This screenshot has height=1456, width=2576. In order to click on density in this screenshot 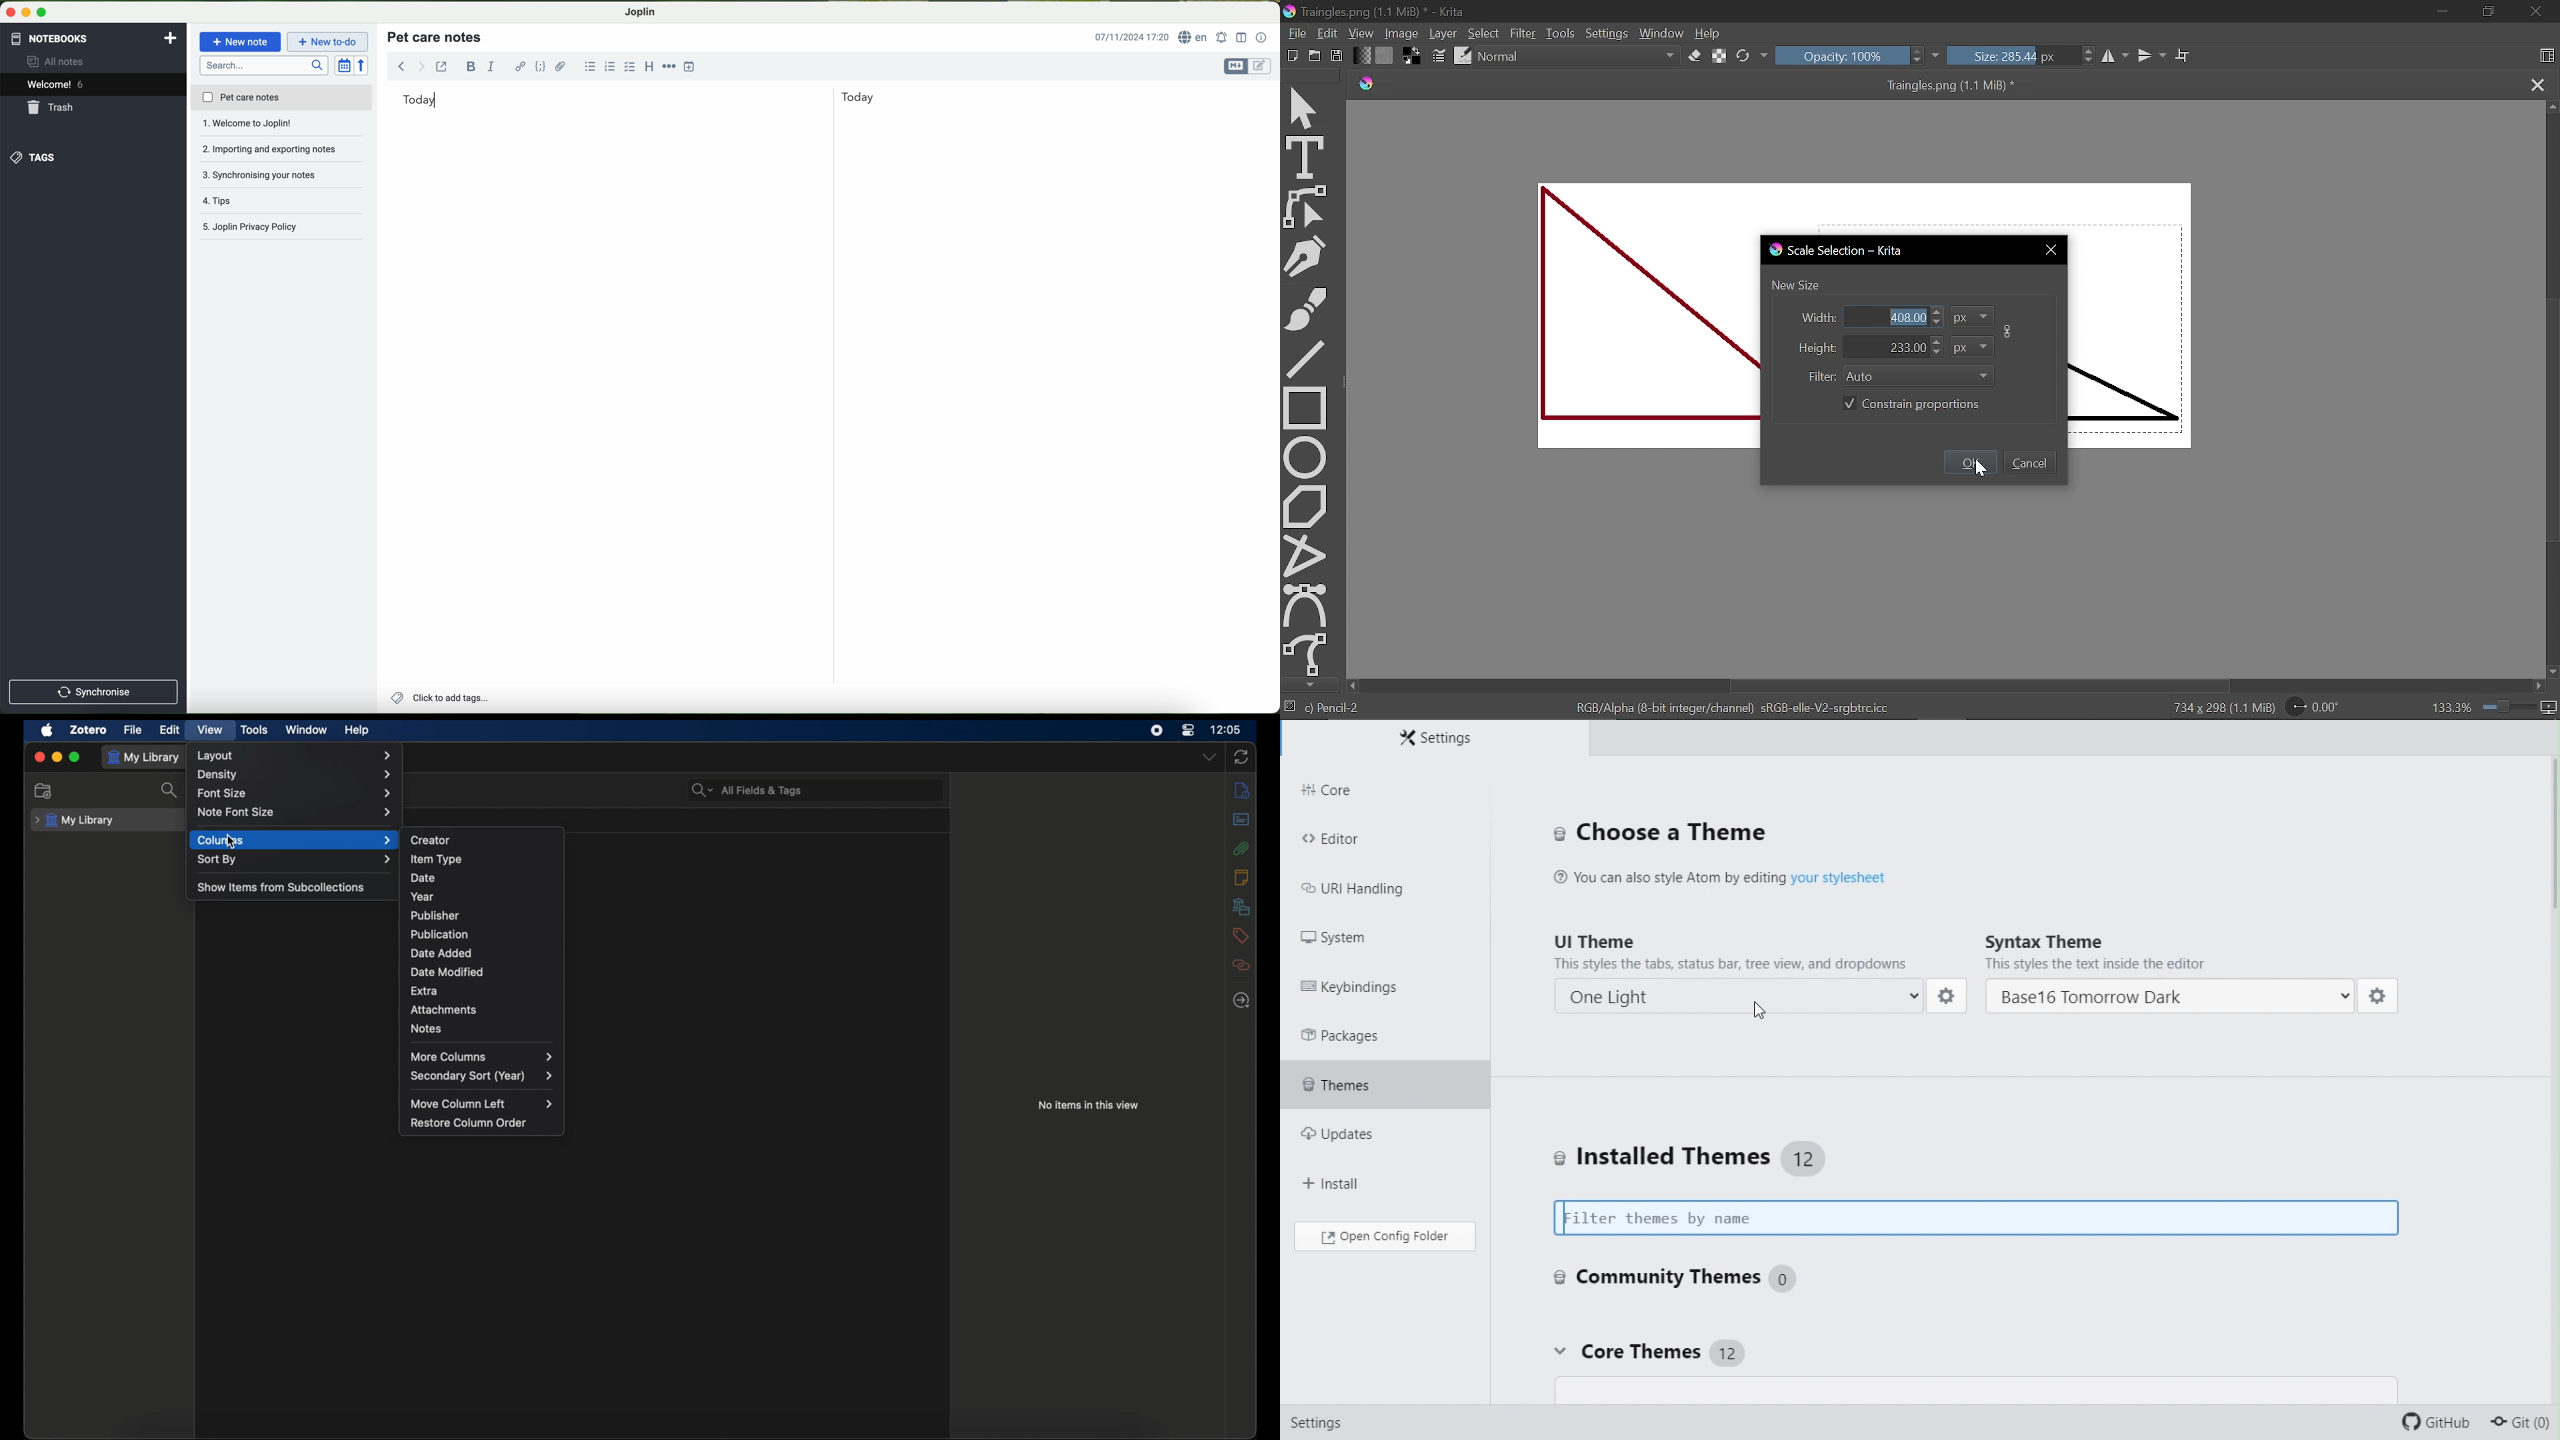, I will do `click(293, 775)`.